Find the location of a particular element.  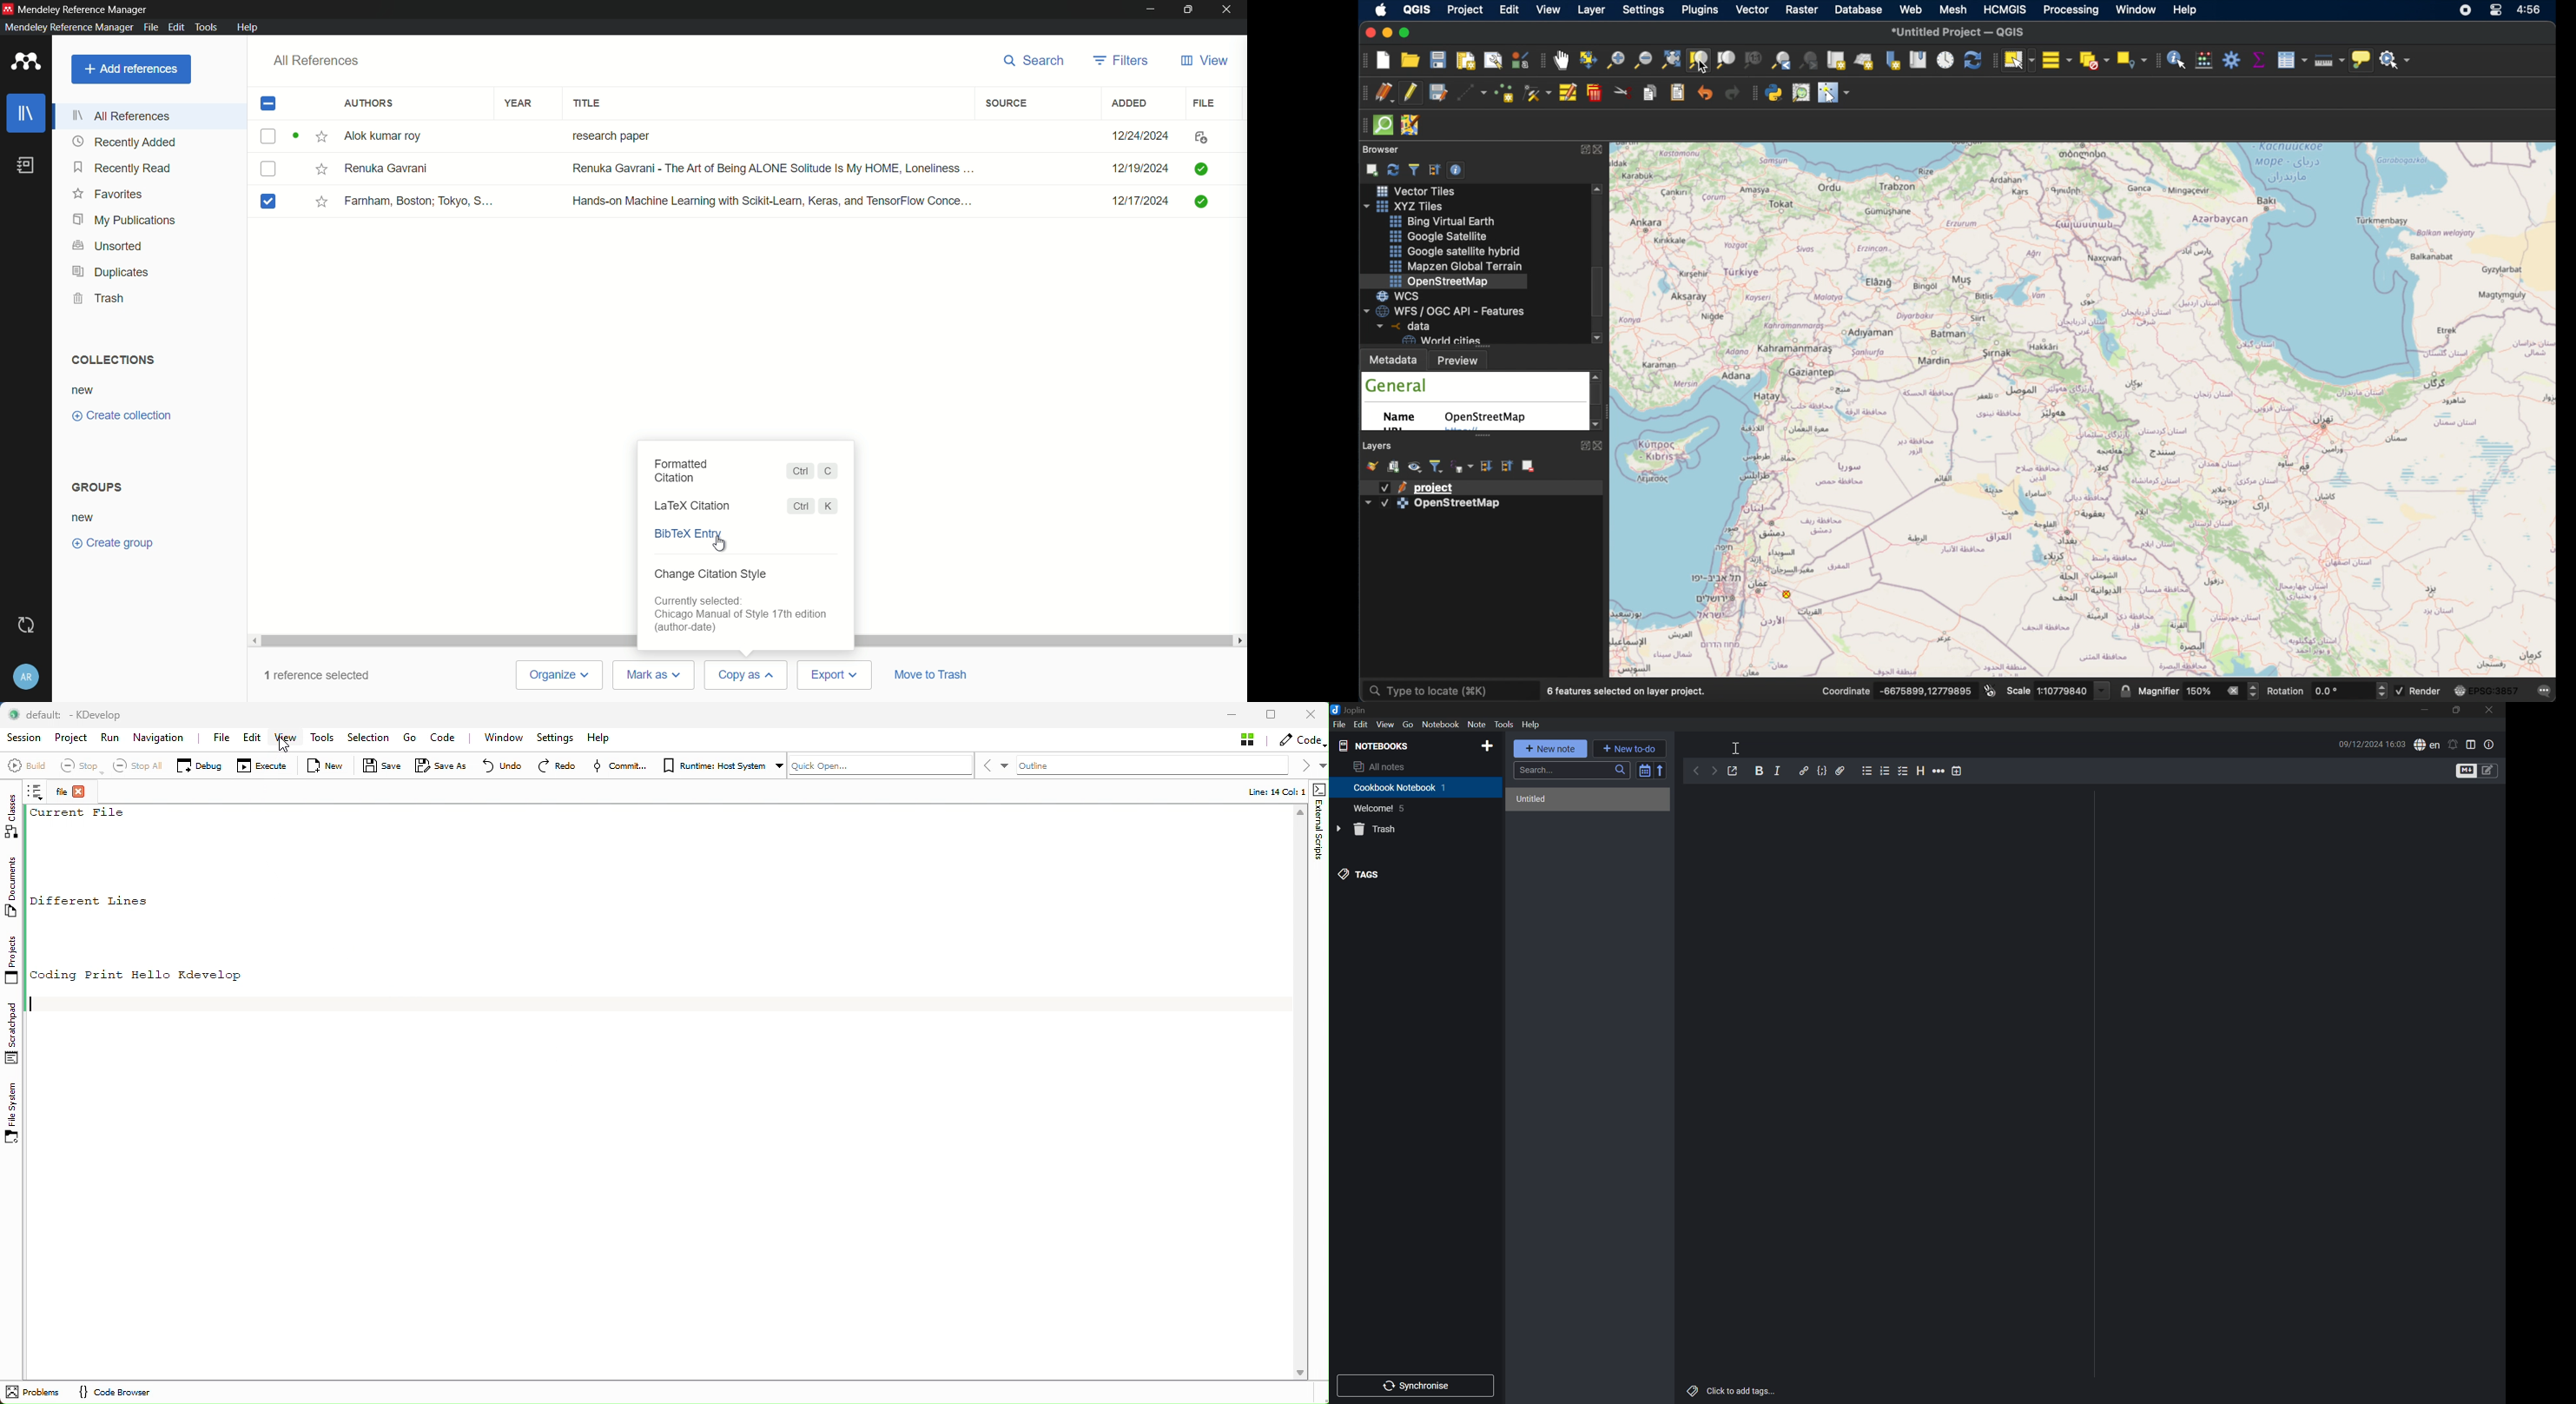

Currently selected Chicago Manual of Style 17th edition (author-date) is located at coordinates (744, 615).